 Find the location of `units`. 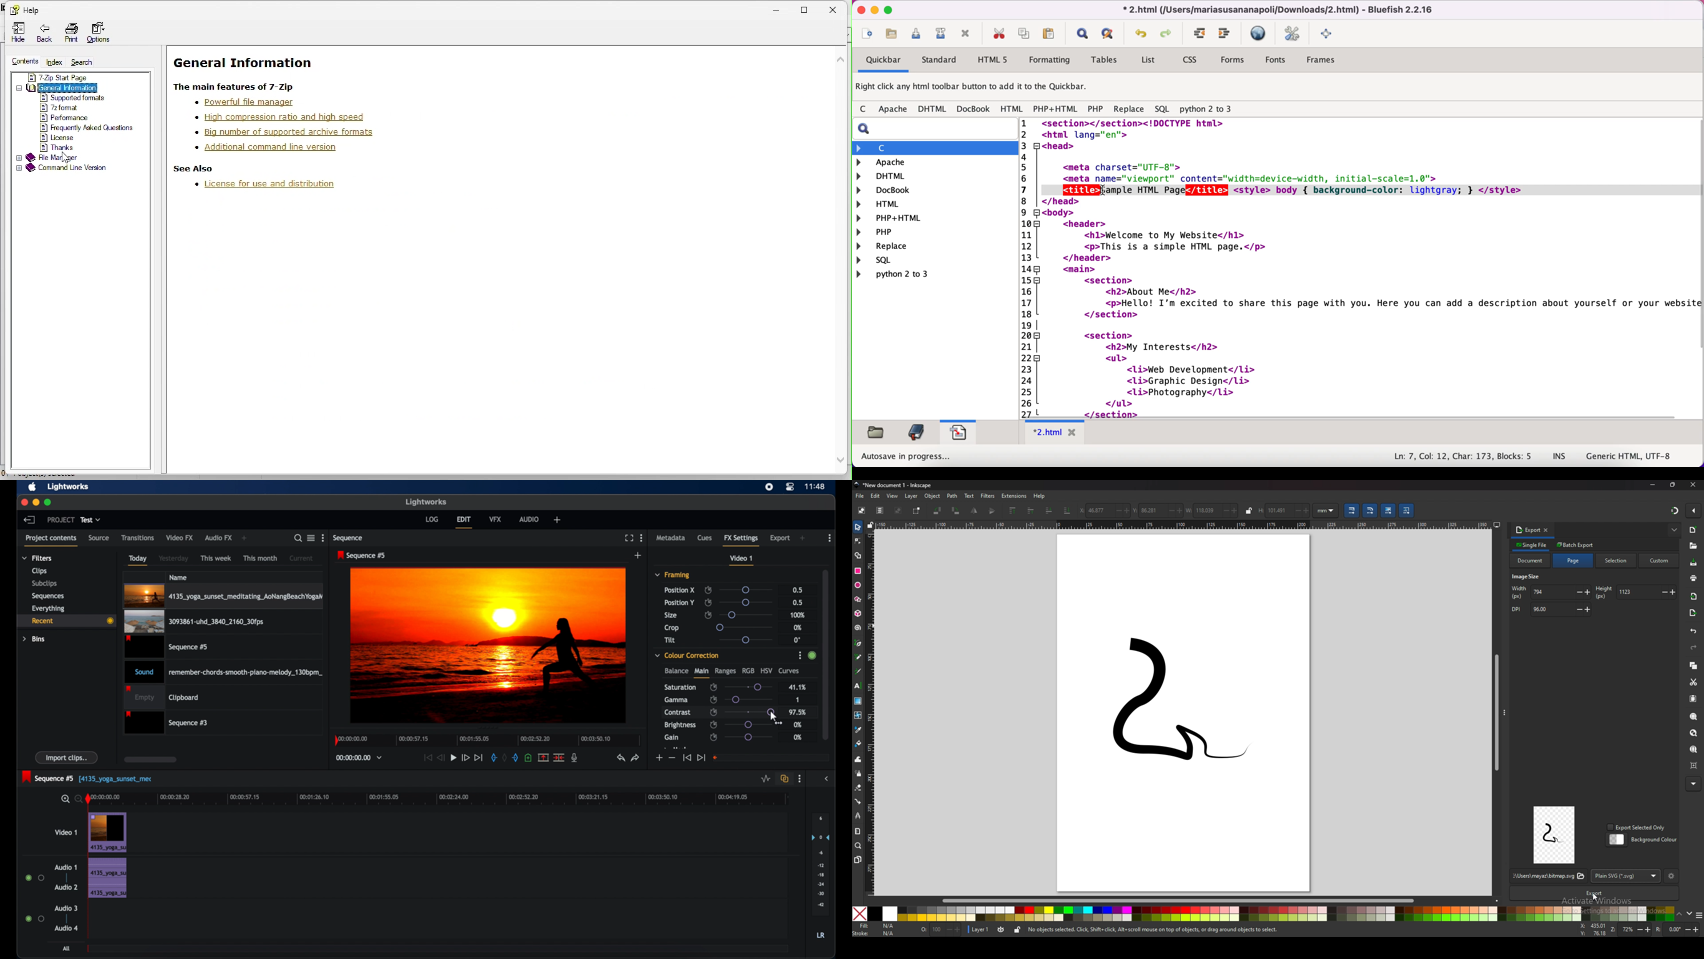

units is located at coordinates (1326, 511).